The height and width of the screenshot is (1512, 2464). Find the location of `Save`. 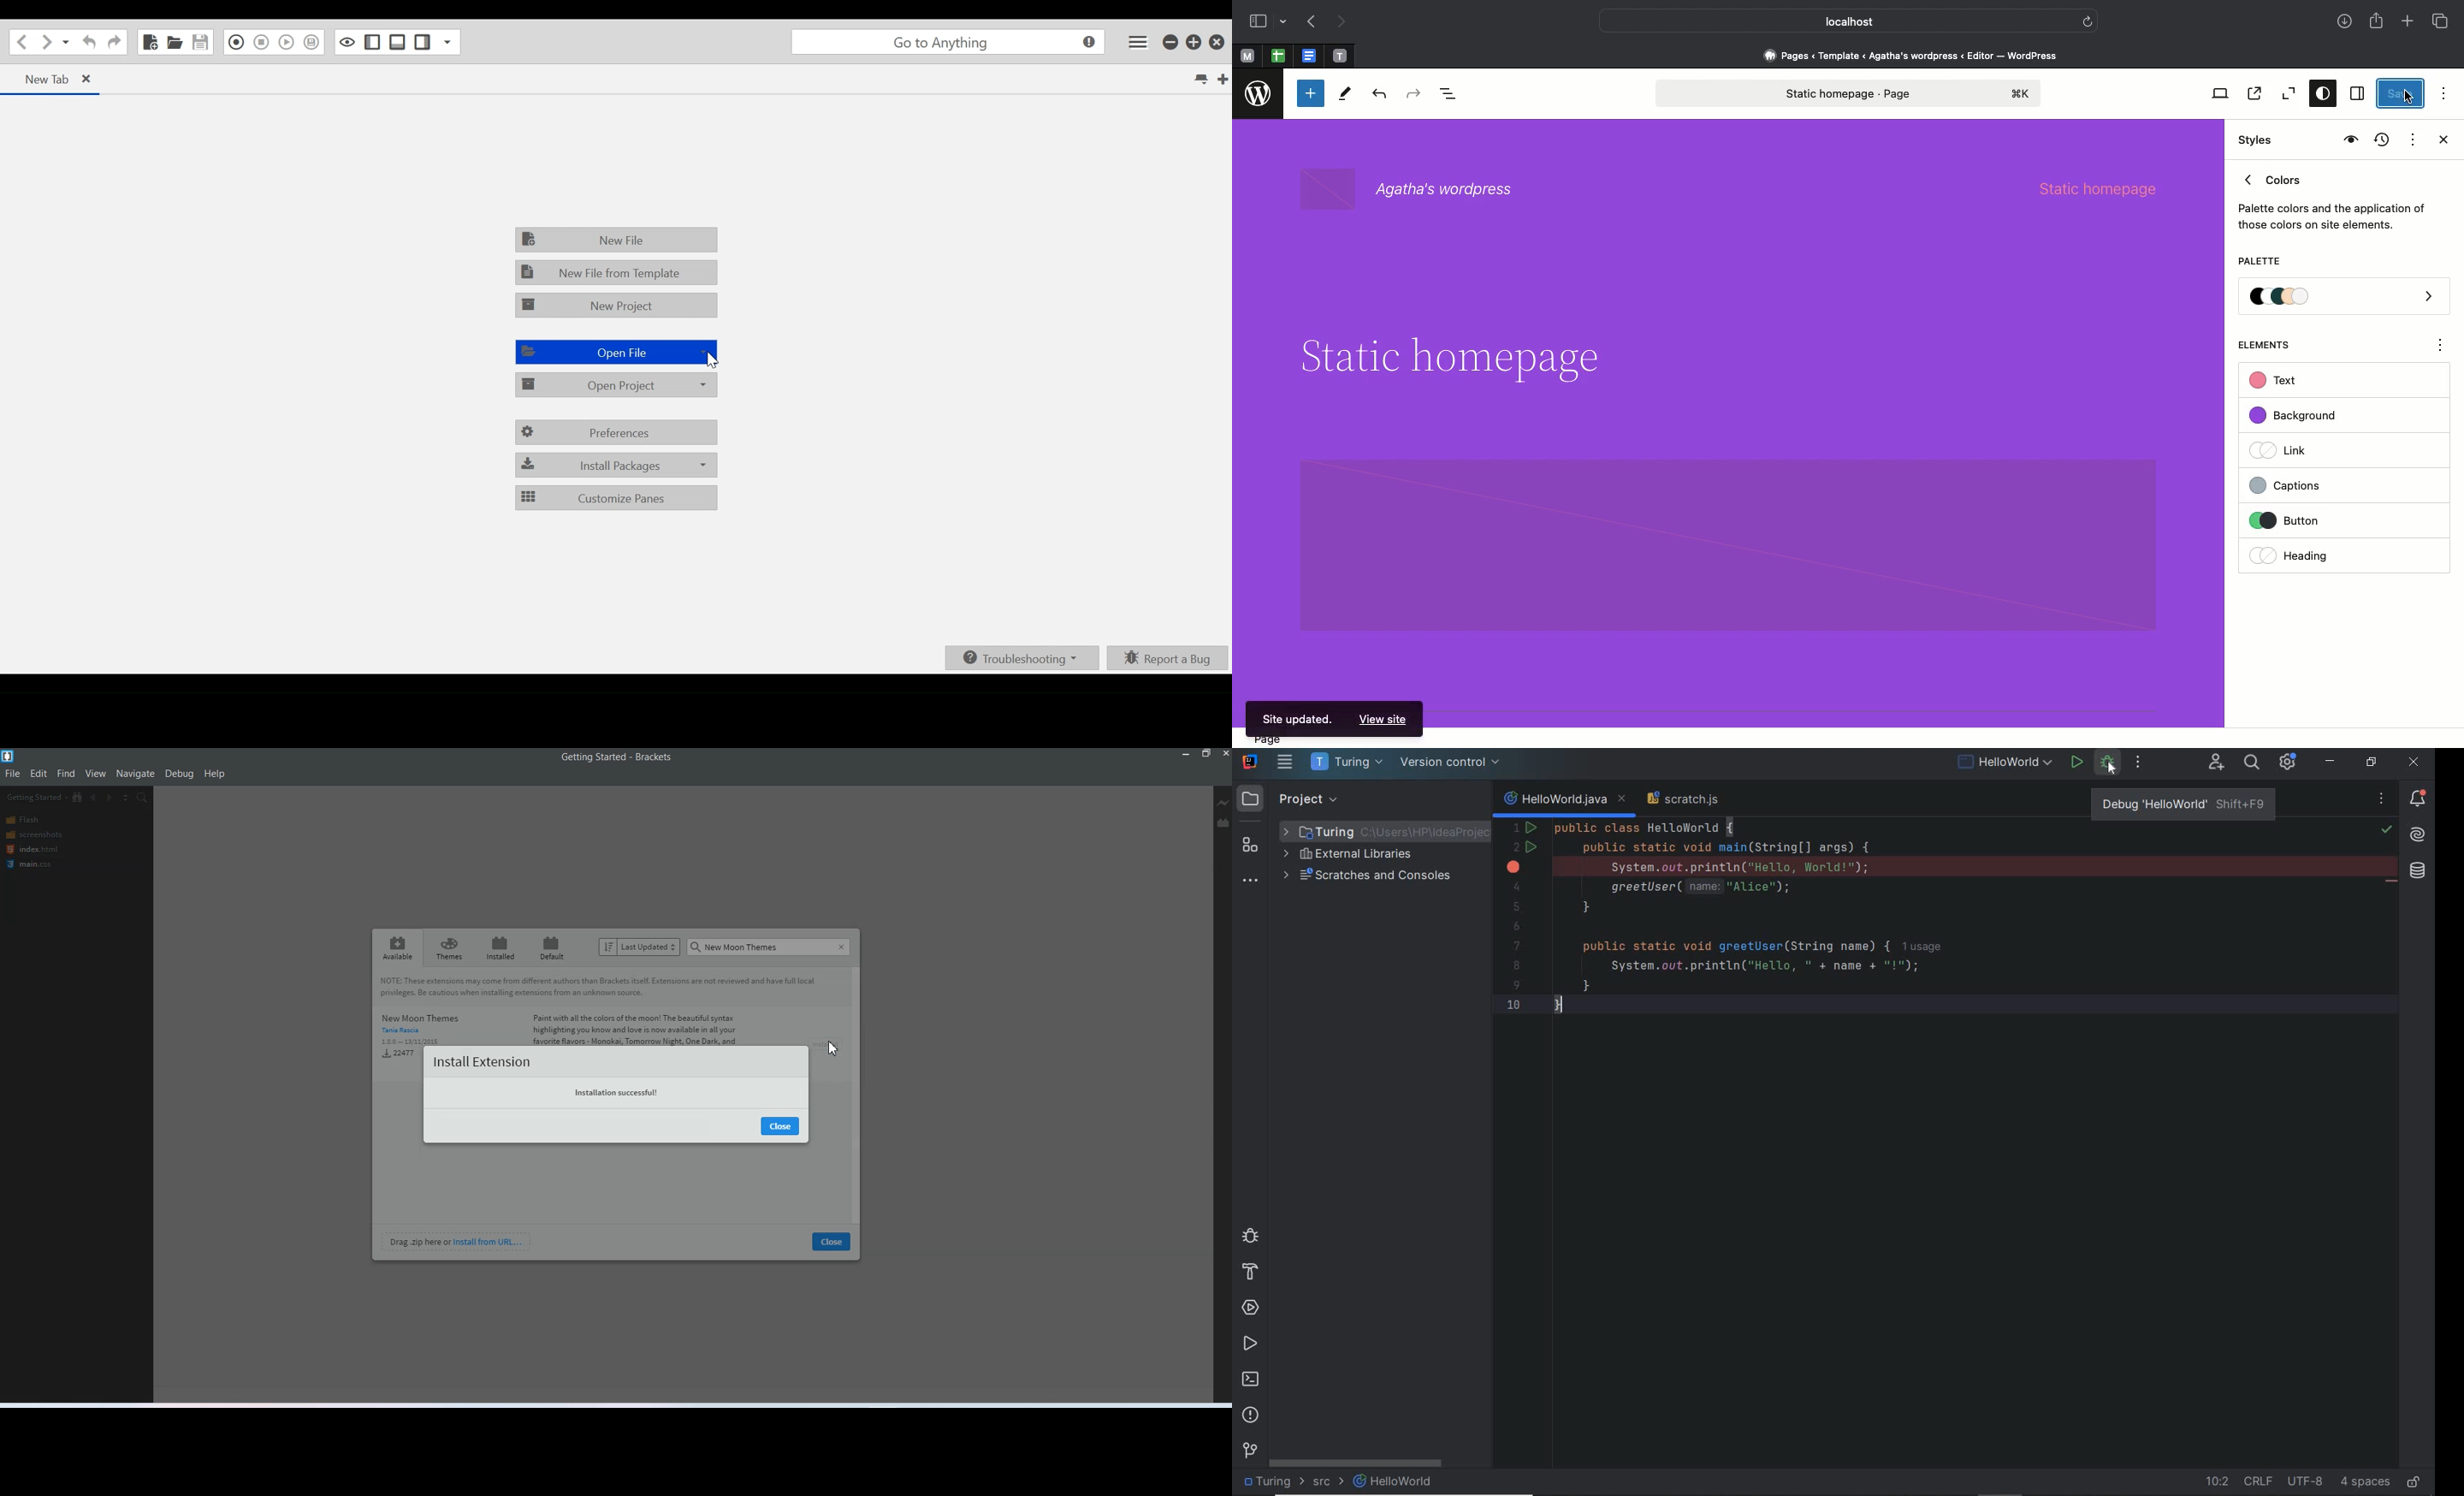

Save is located at coordinates (2402, 94).